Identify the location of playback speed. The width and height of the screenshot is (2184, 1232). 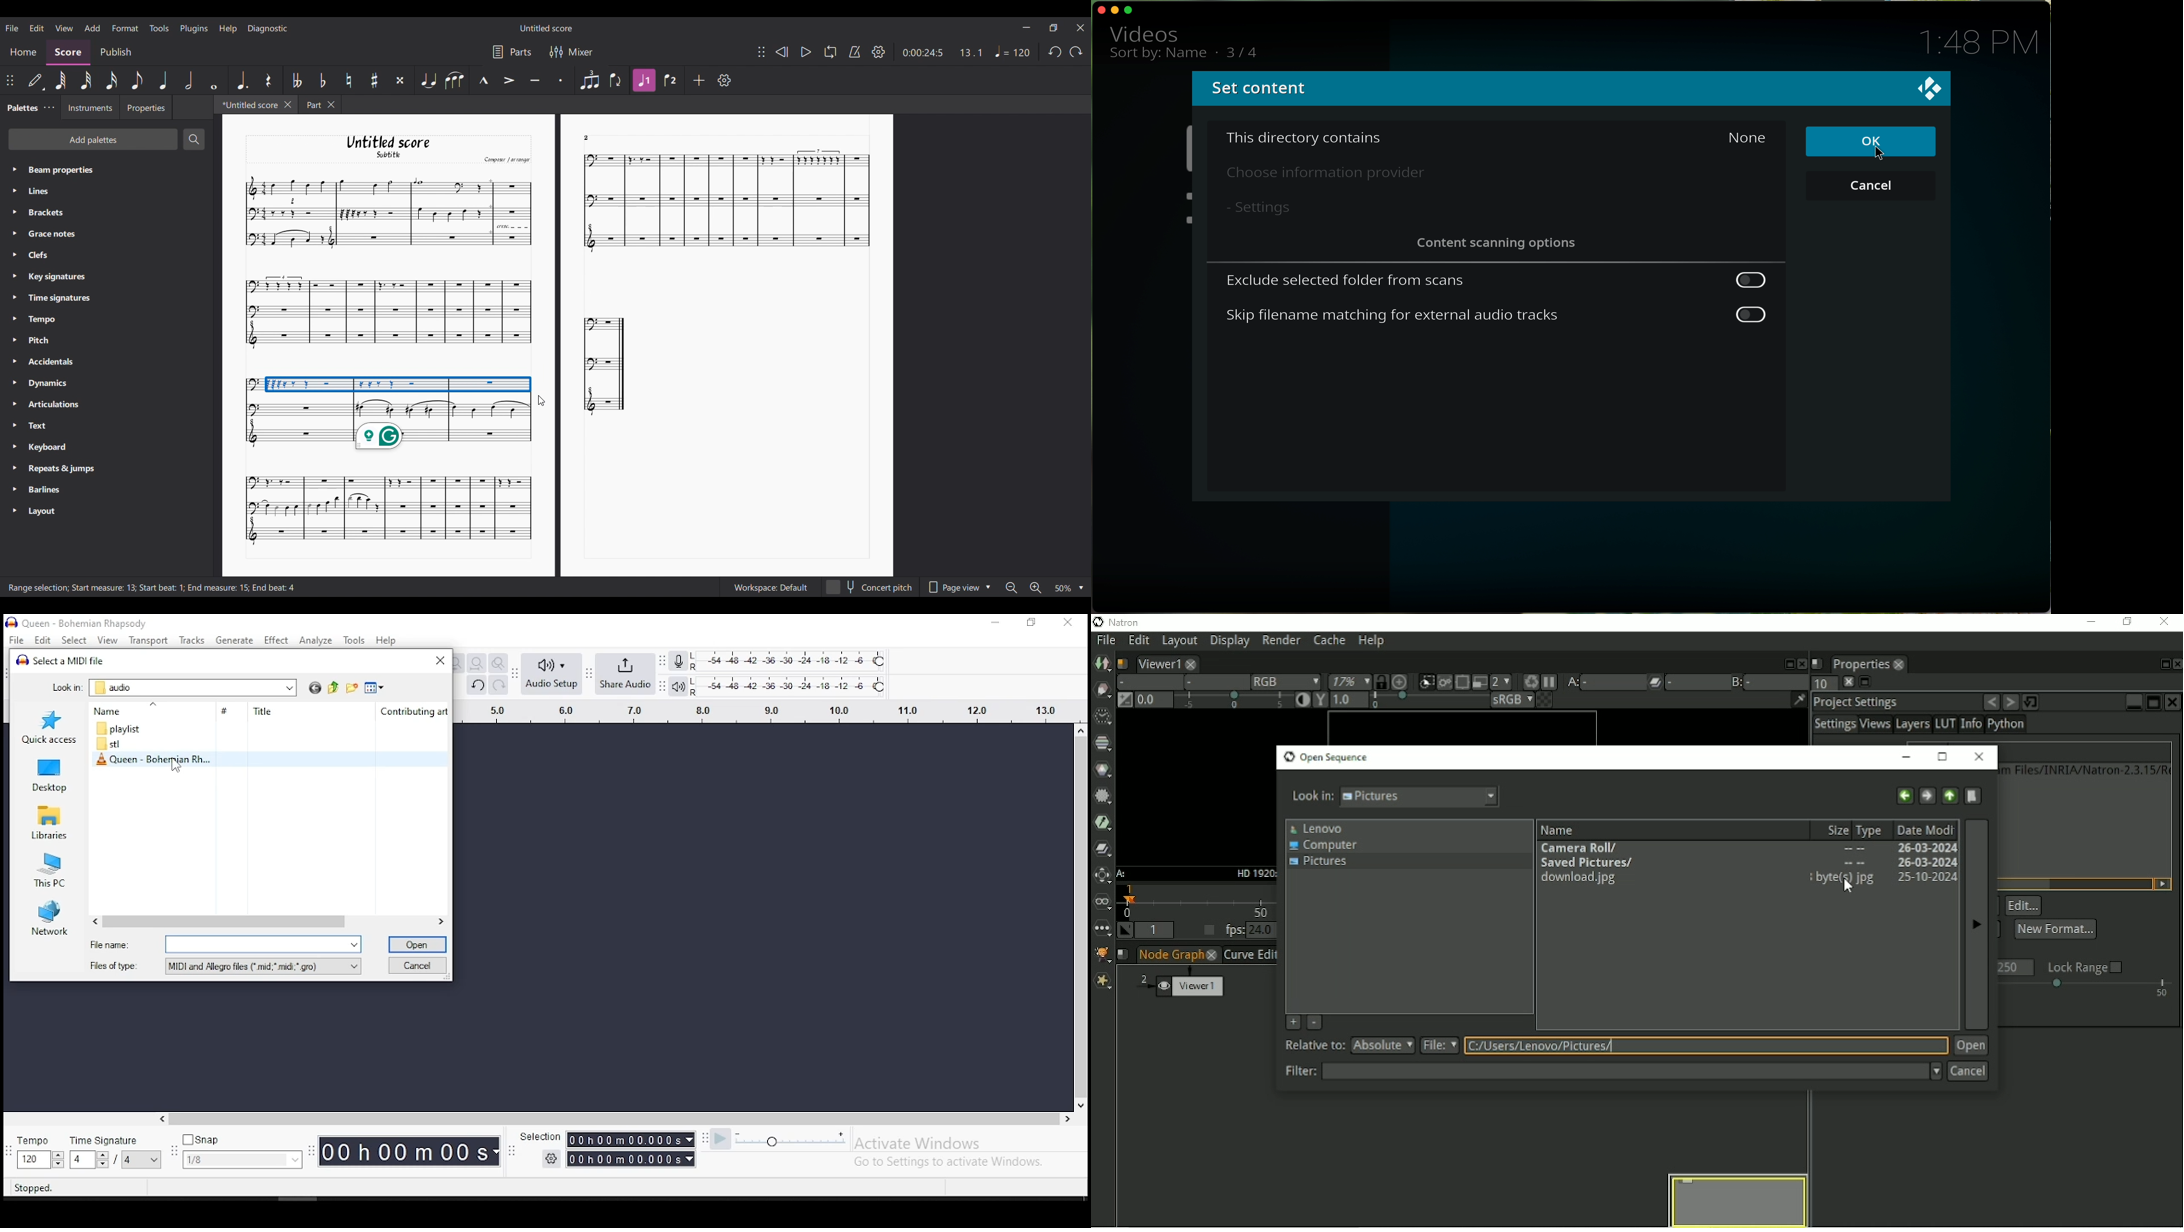
(791, 1140).